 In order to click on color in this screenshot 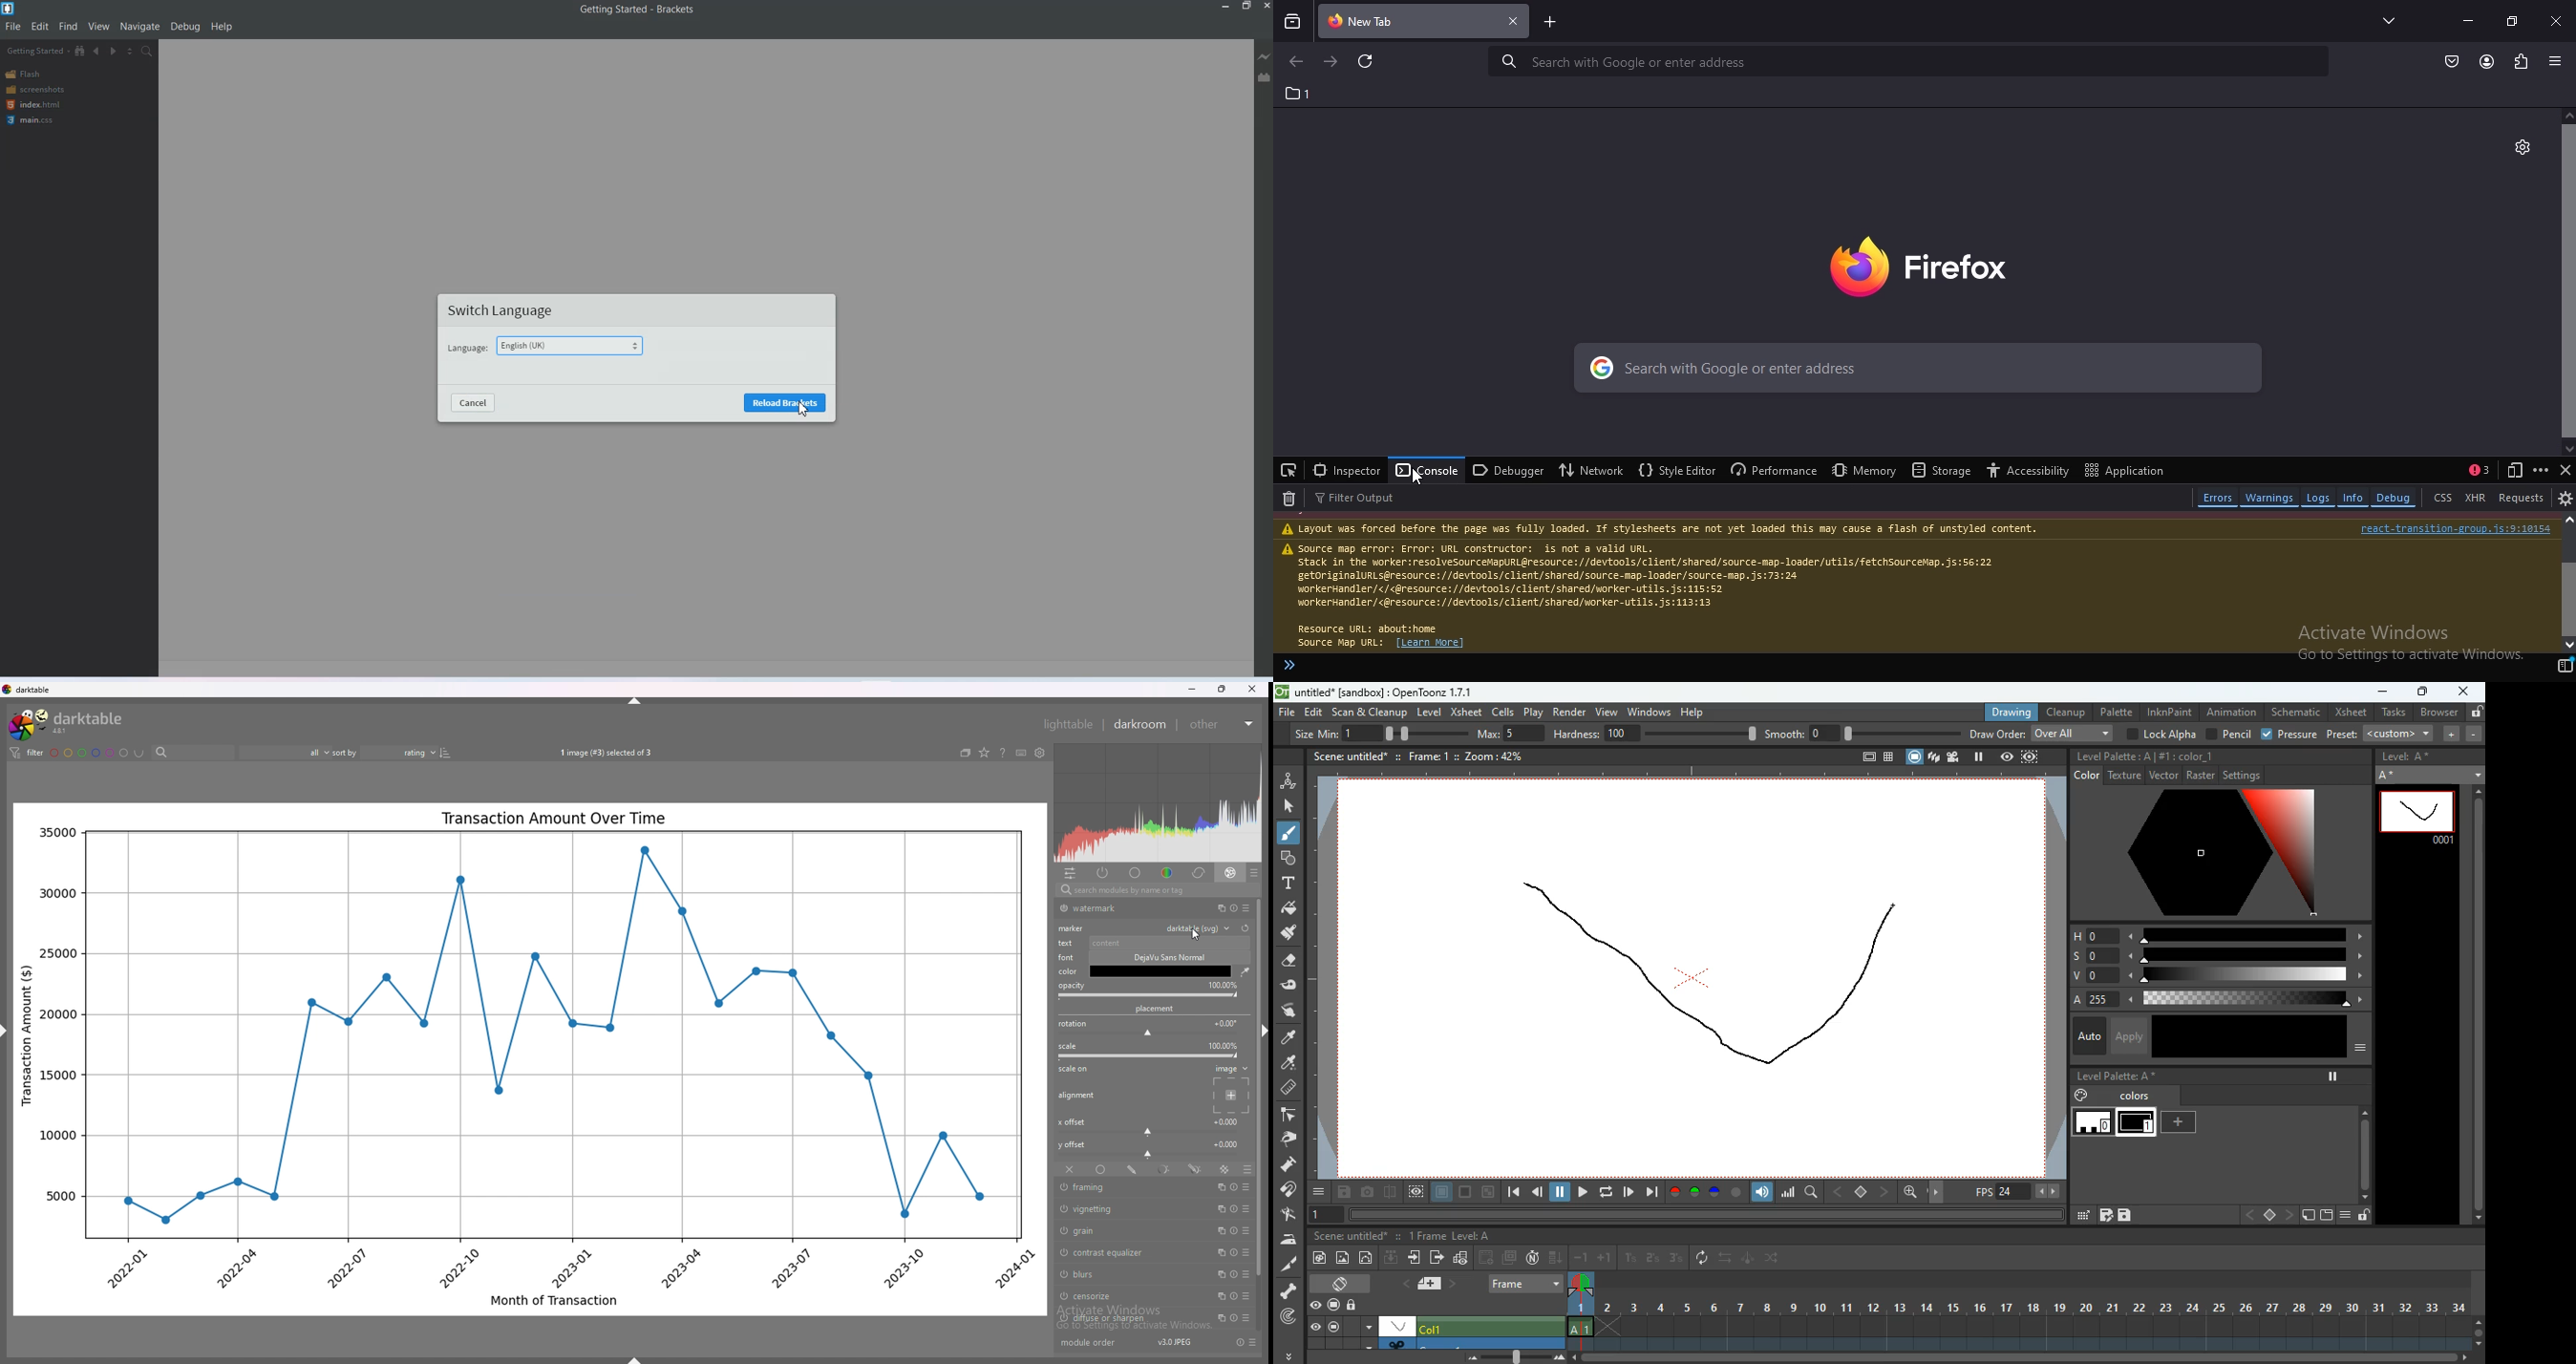, I will do `click(2195, 755)`.